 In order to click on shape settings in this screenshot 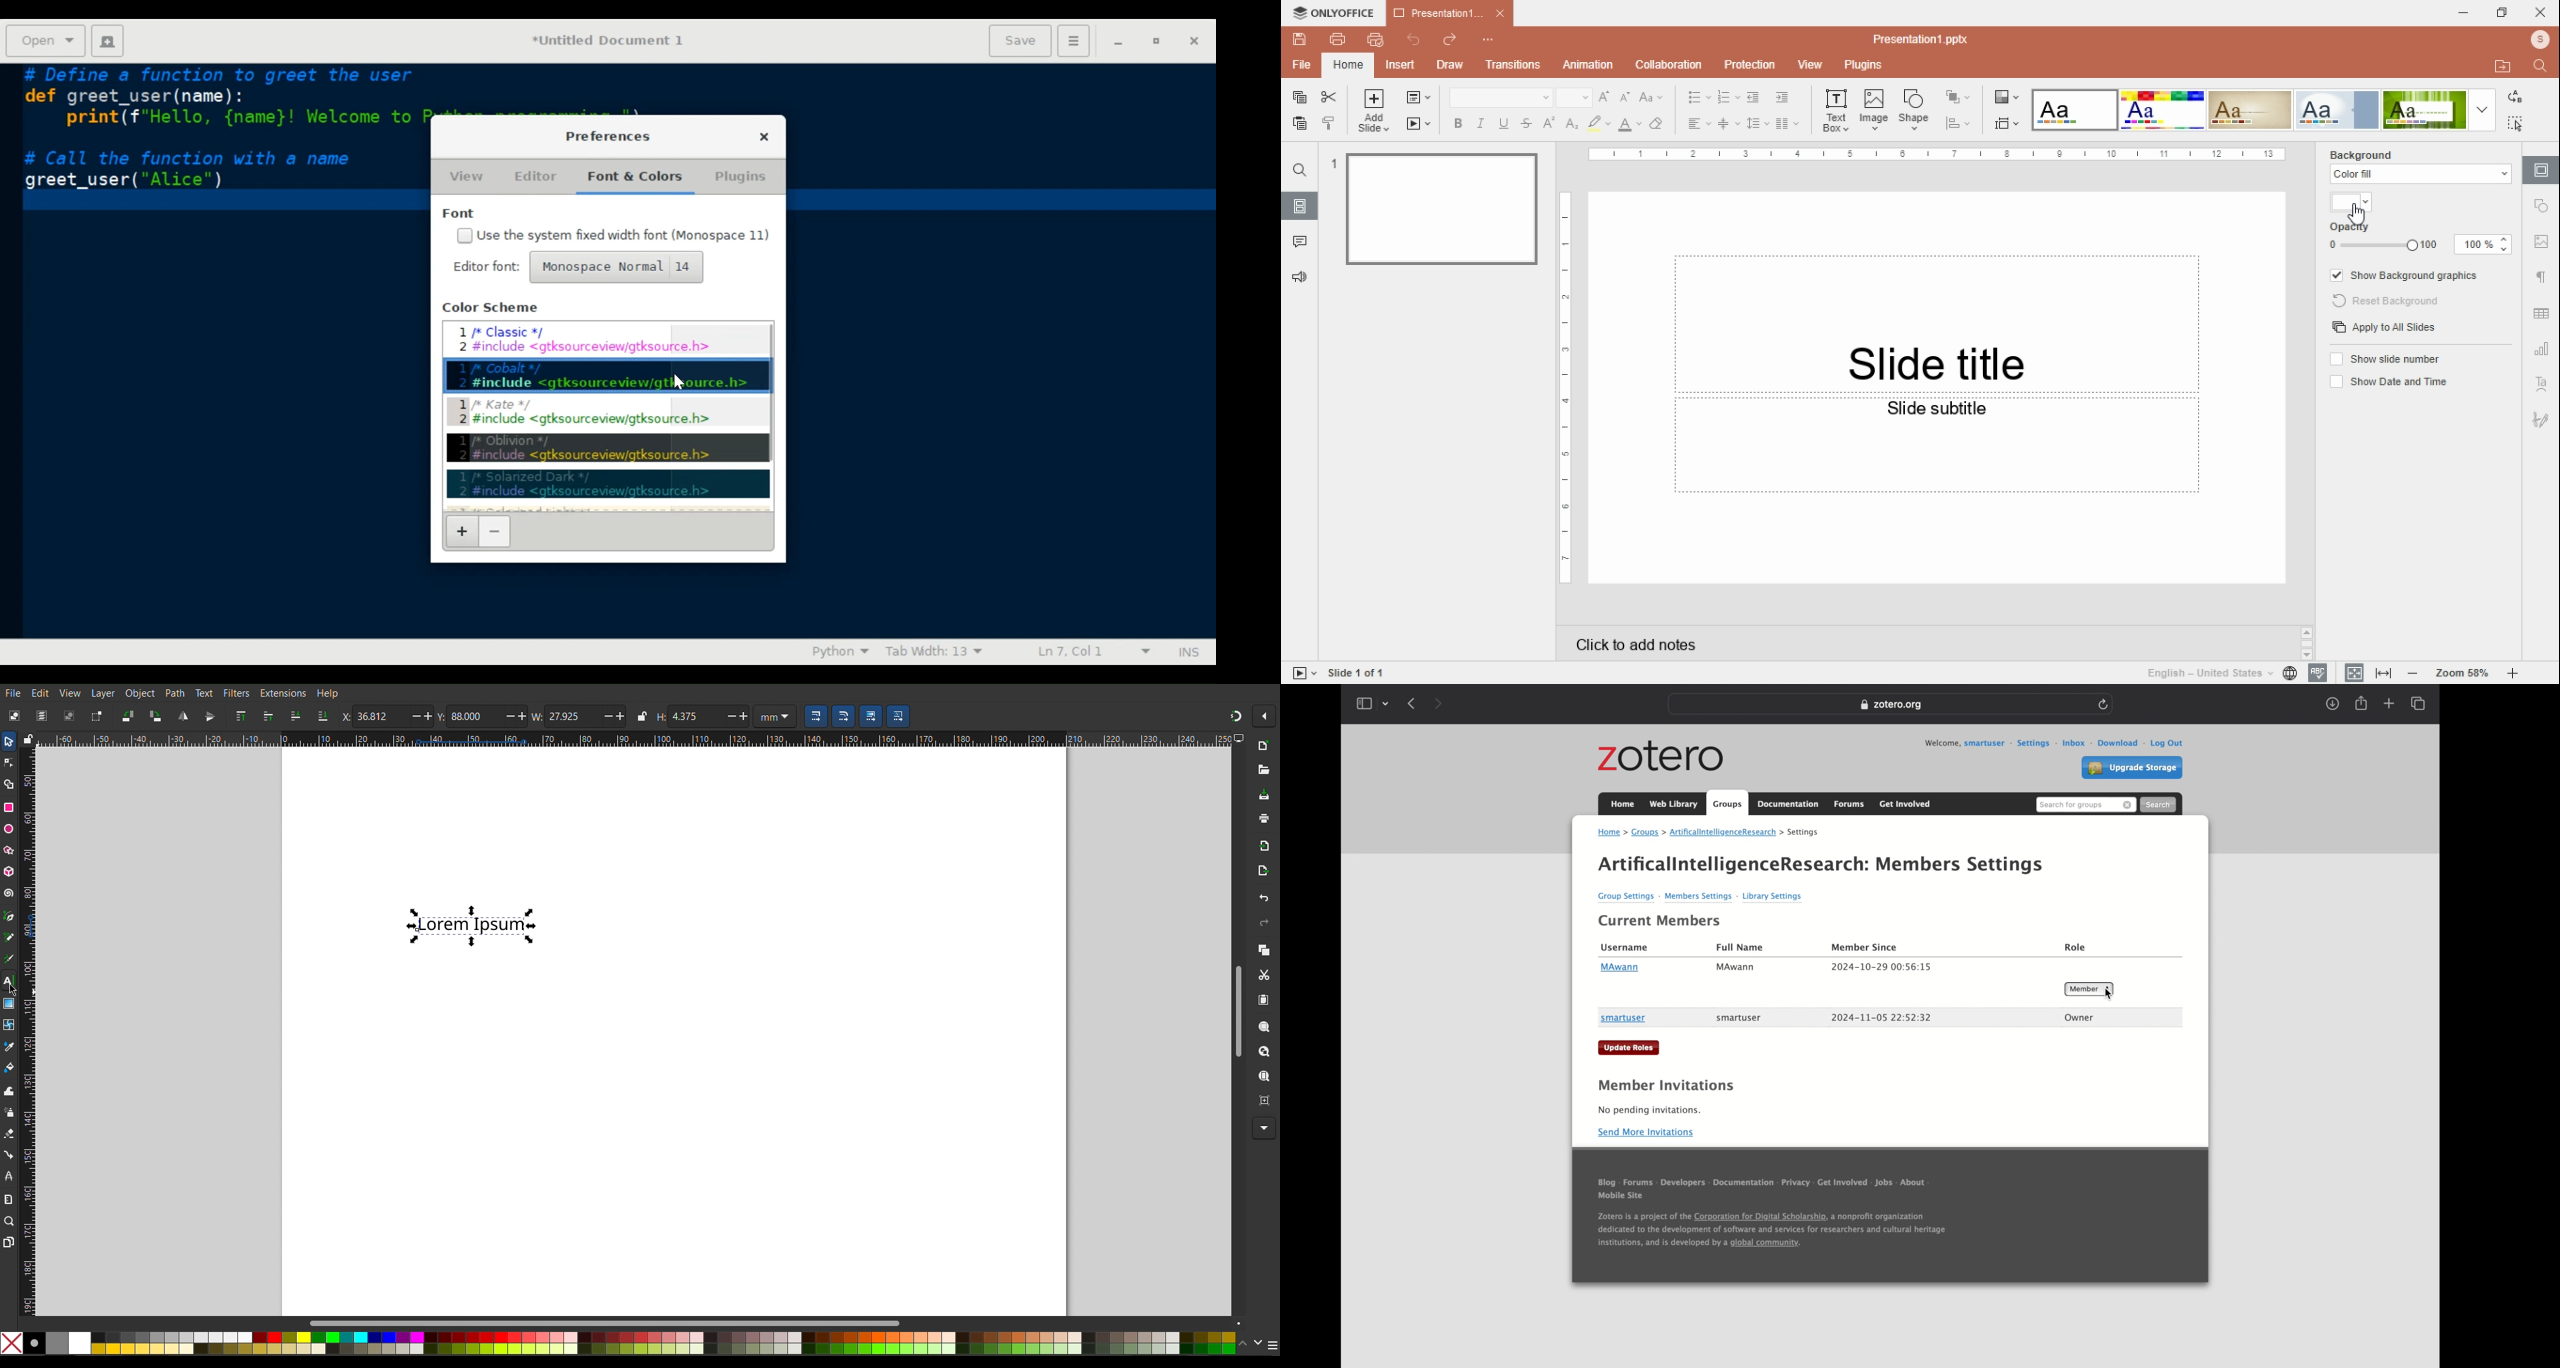, I will do `click(2543, 206)`.